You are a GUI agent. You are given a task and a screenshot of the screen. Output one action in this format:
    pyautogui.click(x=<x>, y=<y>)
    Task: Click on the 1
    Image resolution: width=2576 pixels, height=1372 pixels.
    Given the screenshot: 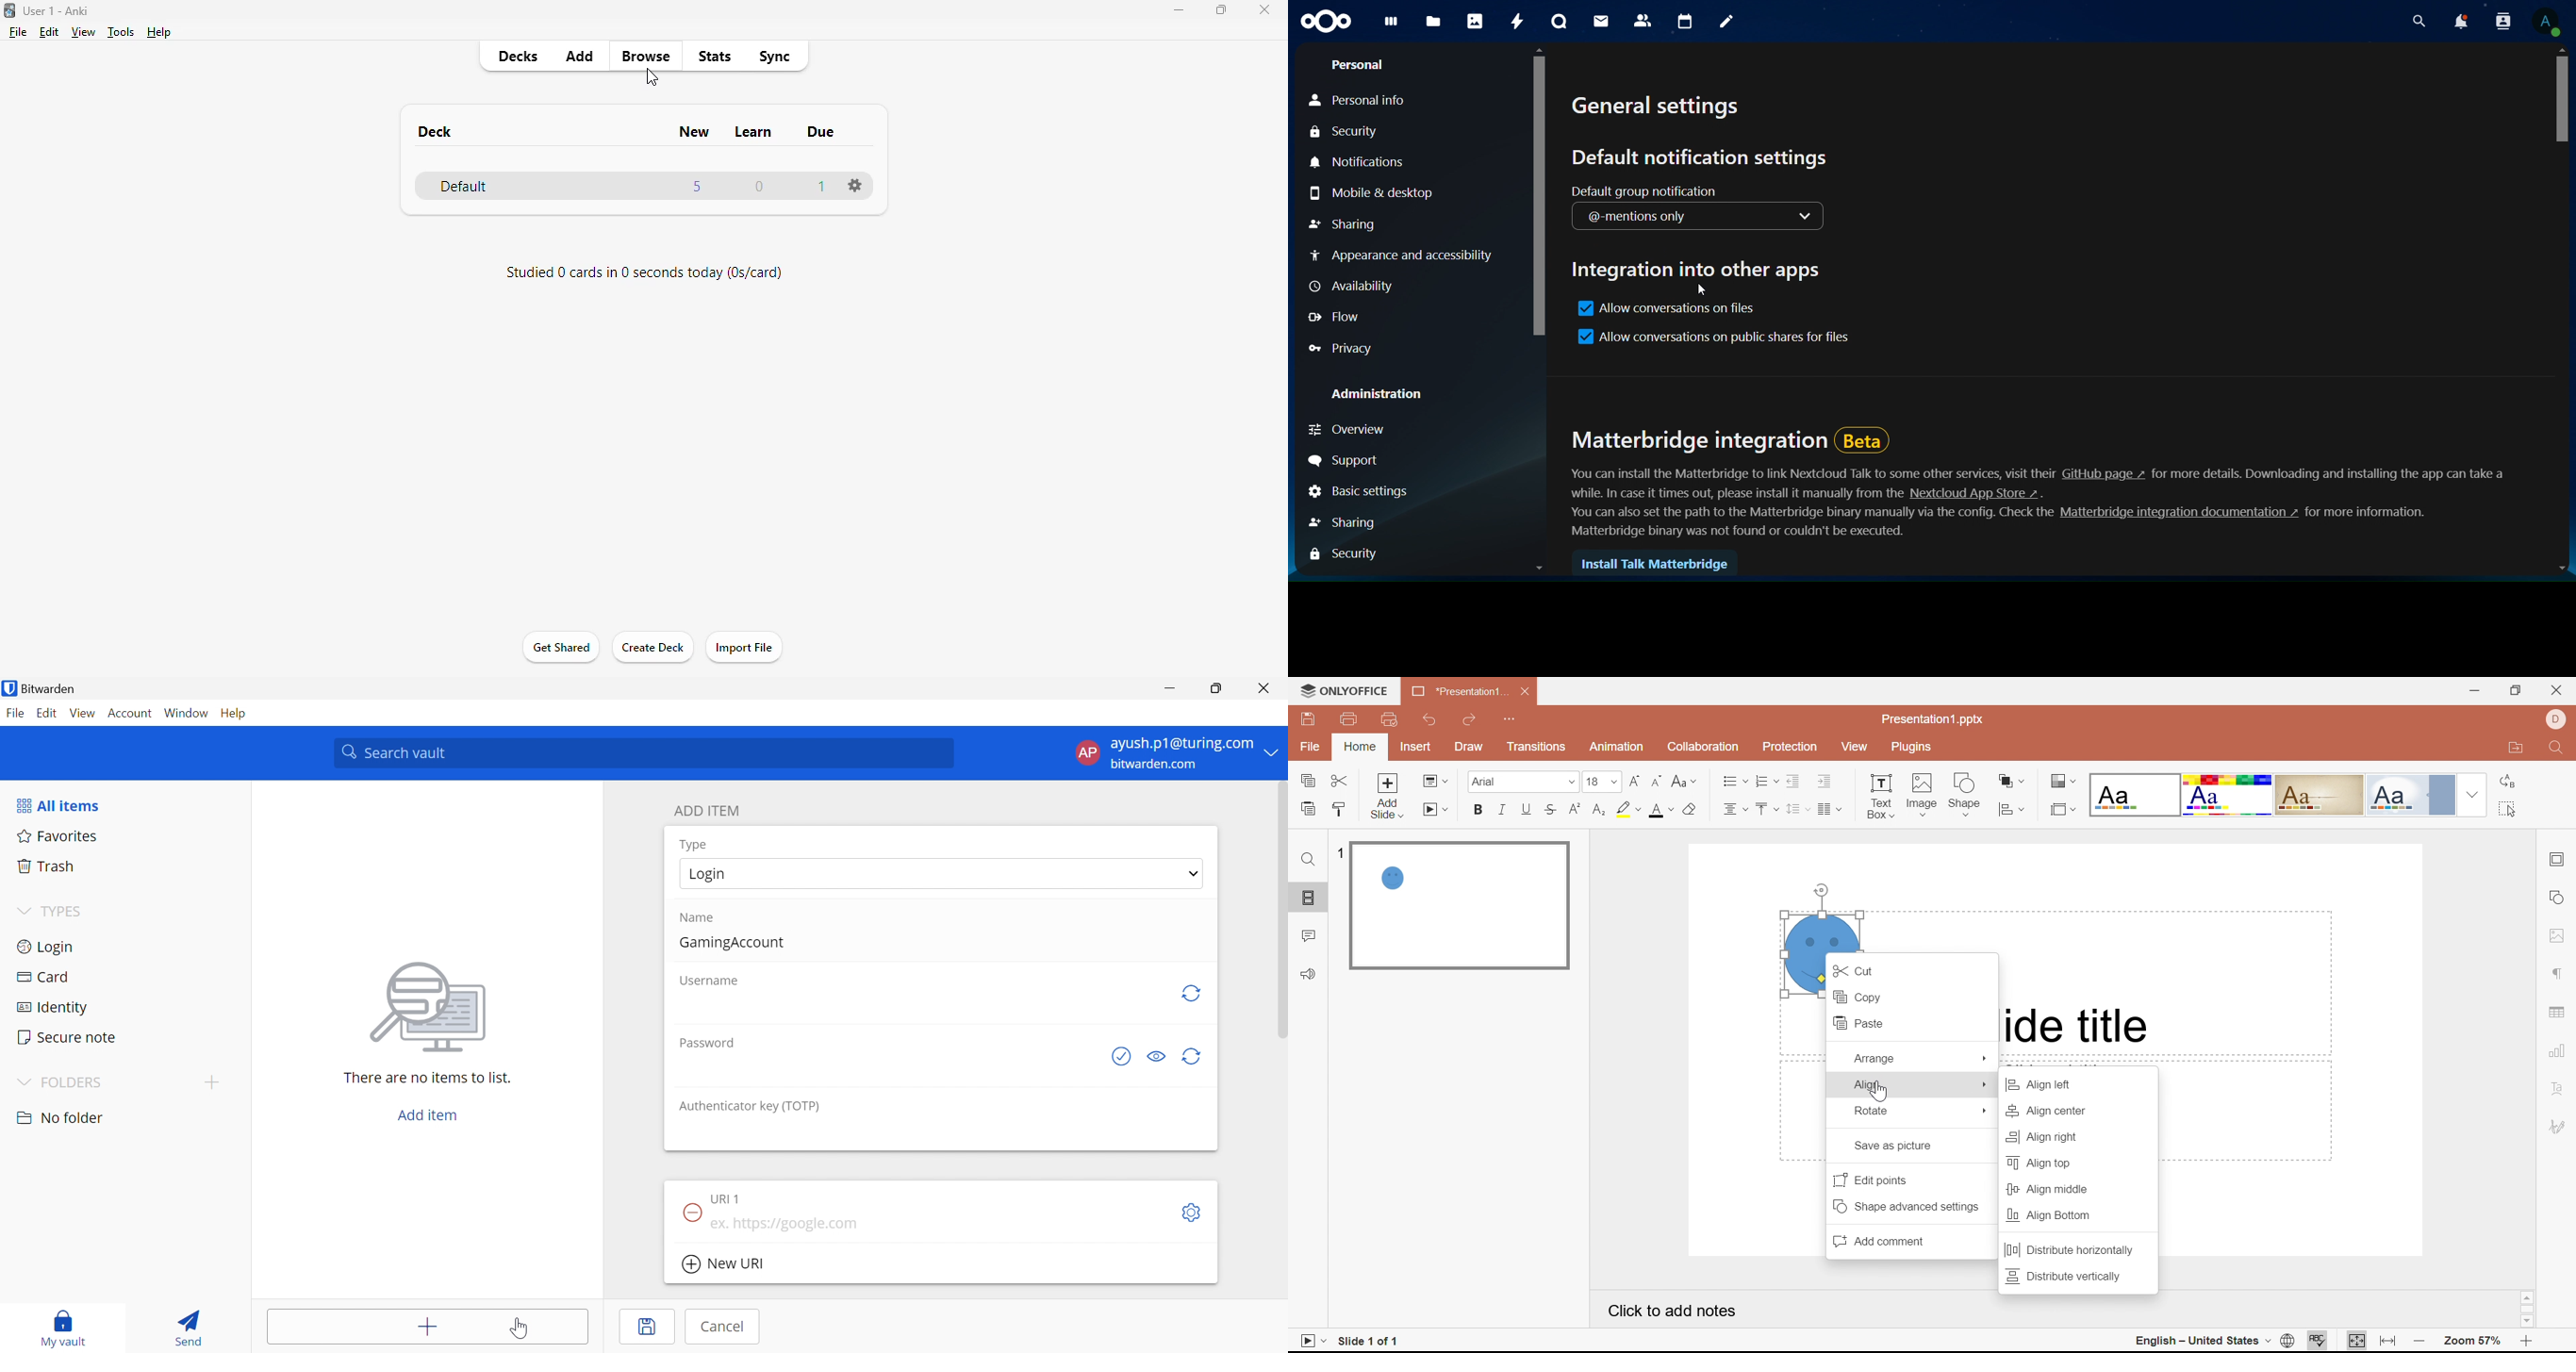 What is the action you would take?
    pyautogui.click(x=823, y=186)
    